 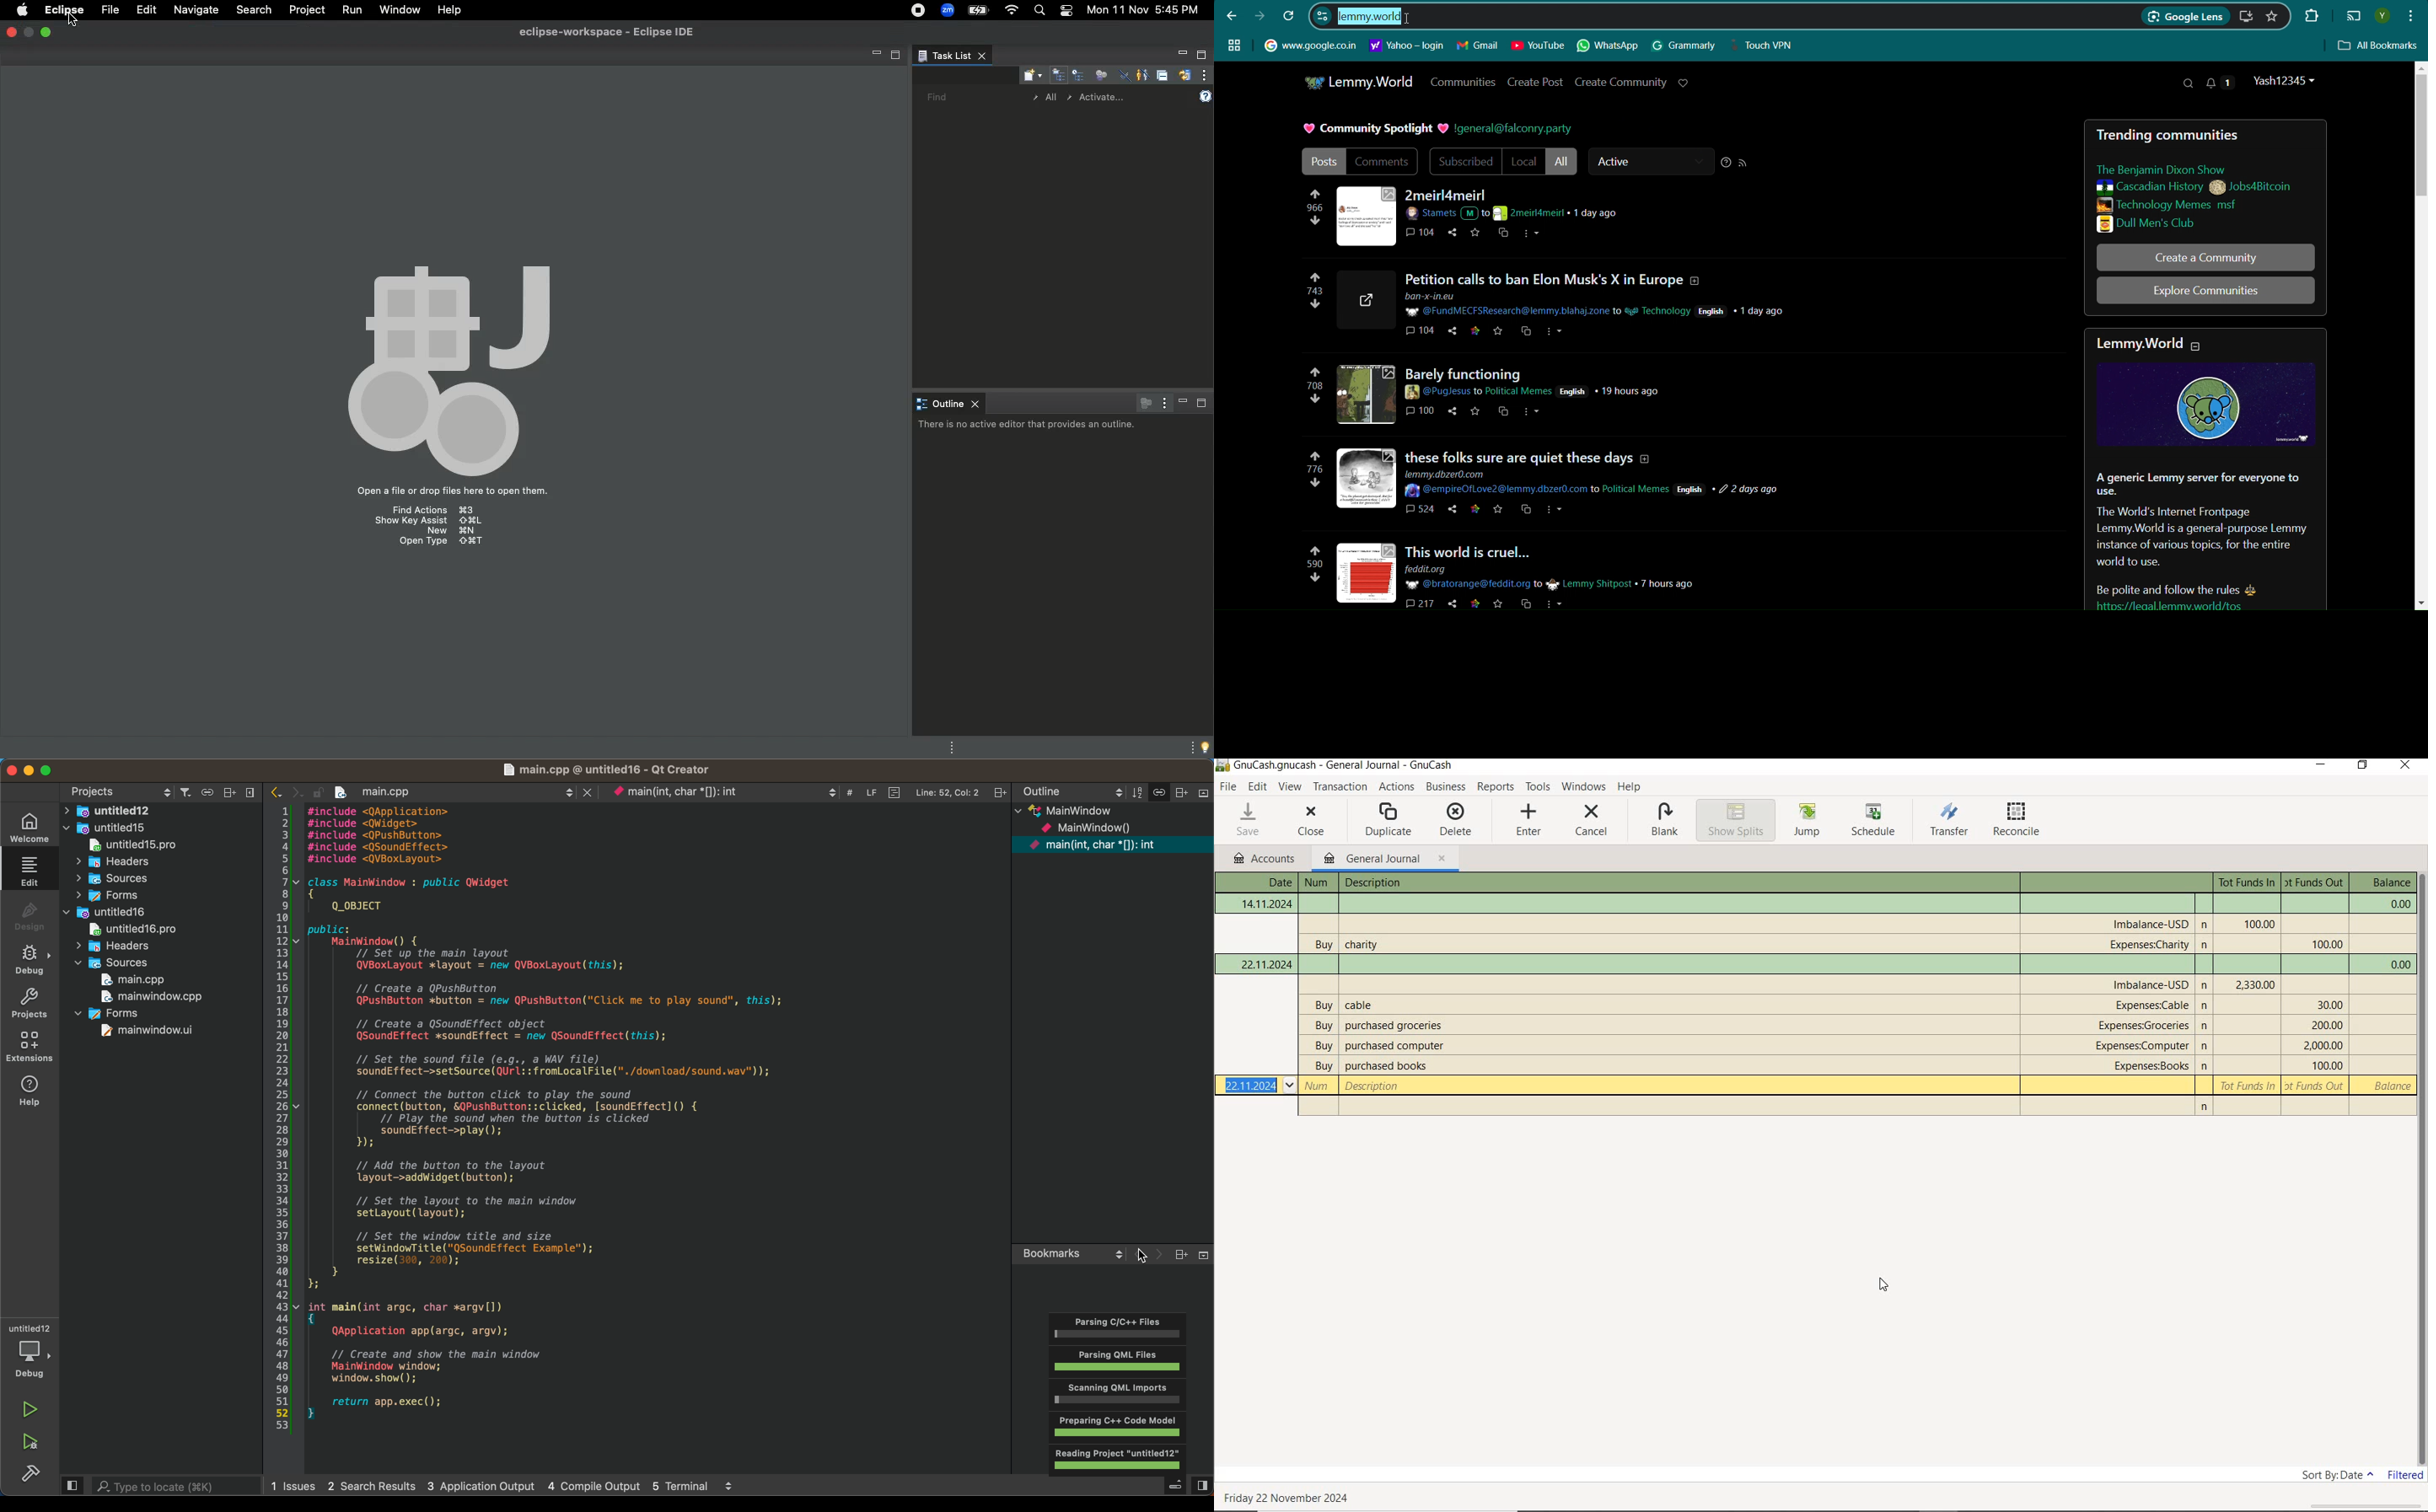 I want to click on star, so click(x=1499, y=333).